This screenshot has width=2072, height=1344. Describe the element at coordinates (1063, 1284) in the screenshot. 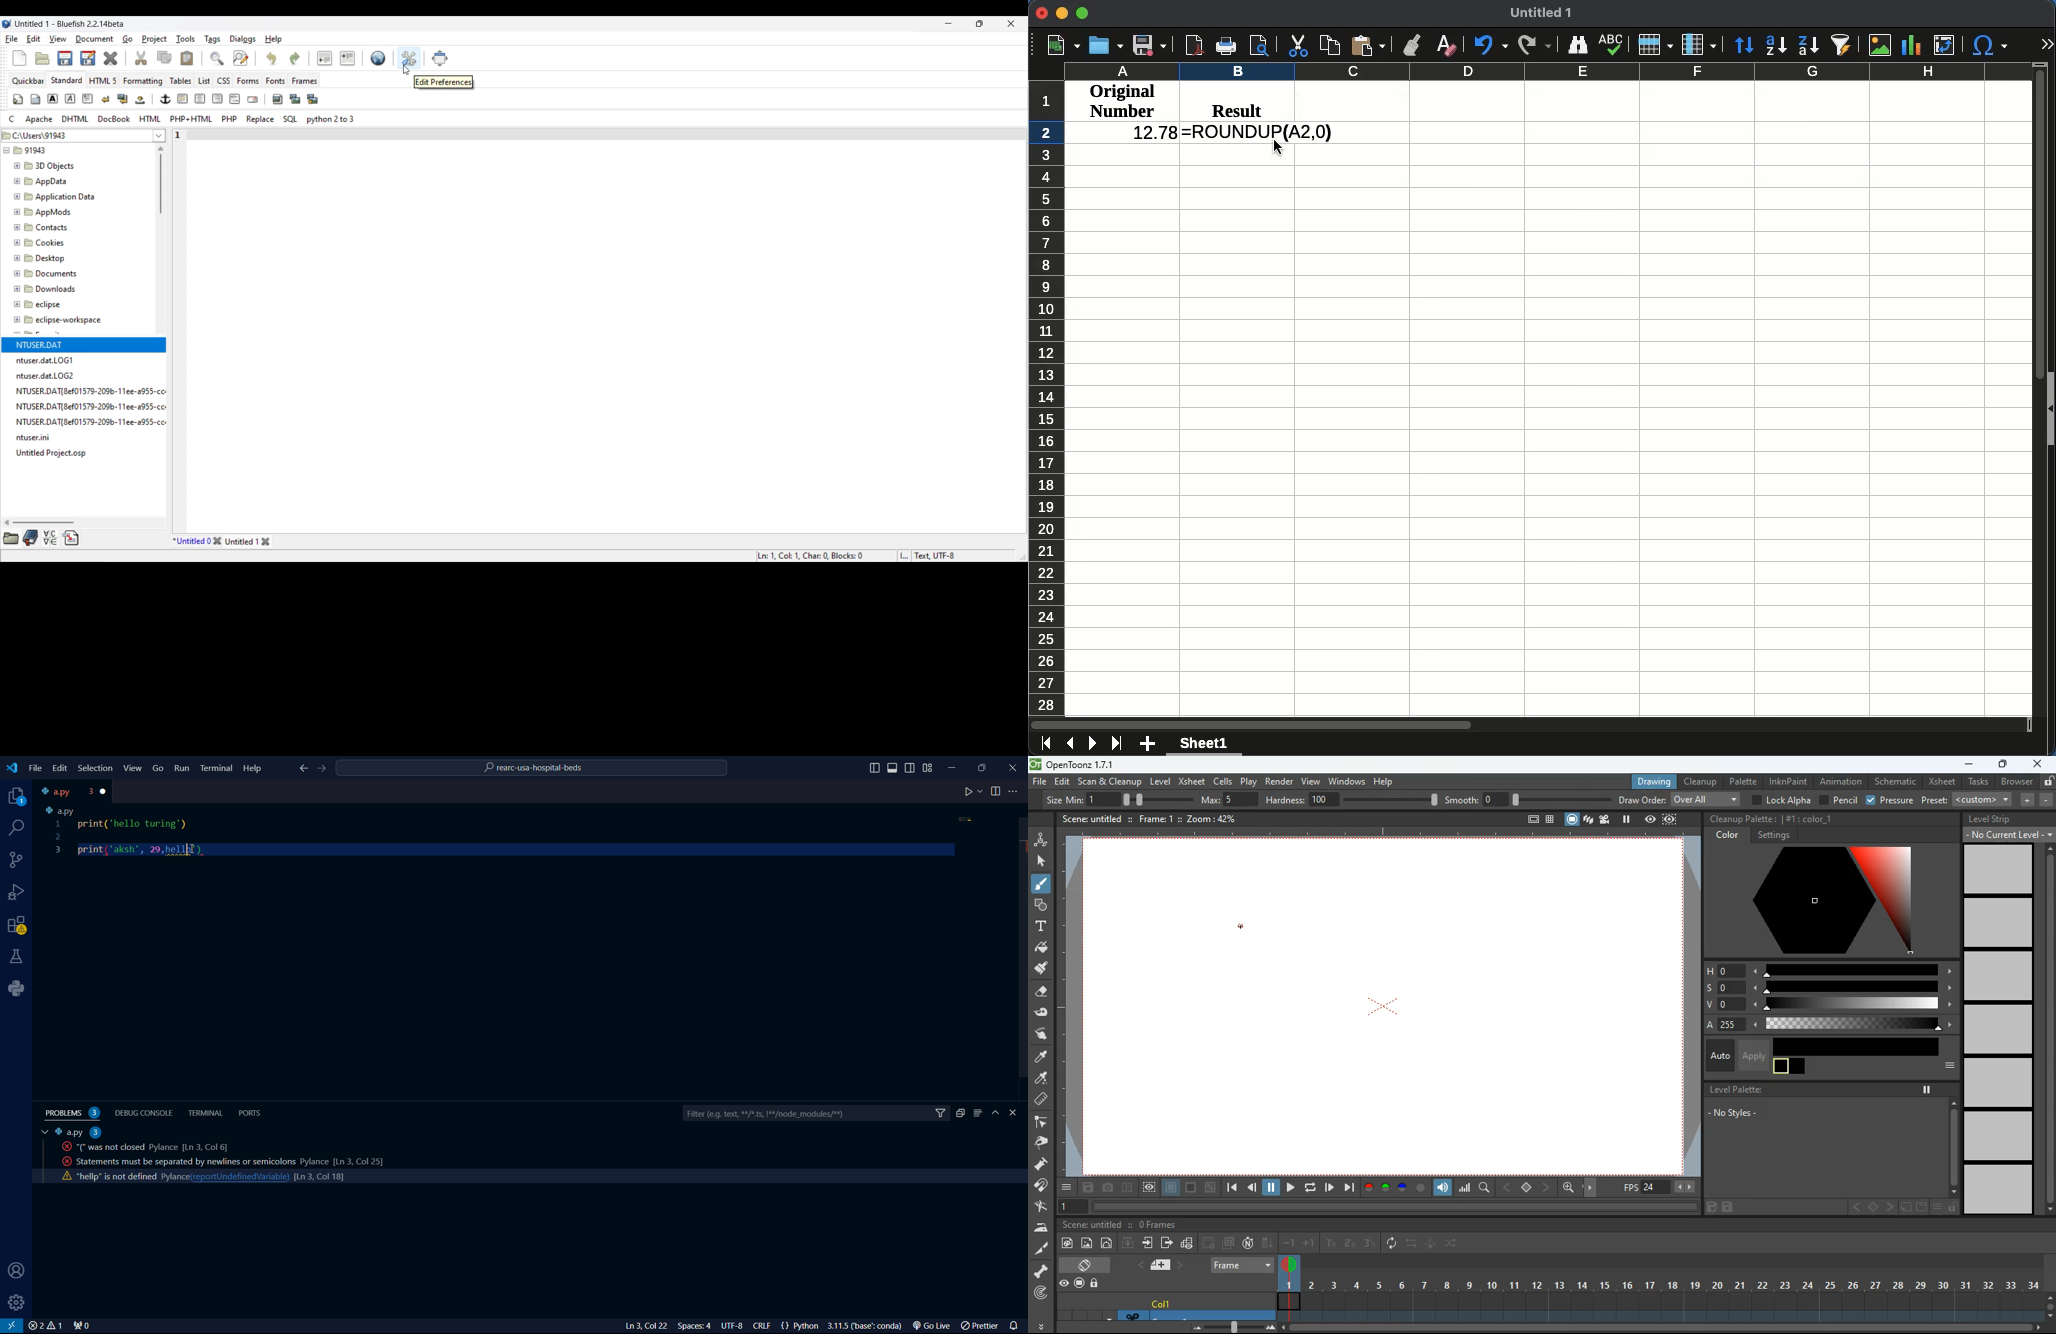

I see `view` at that location.